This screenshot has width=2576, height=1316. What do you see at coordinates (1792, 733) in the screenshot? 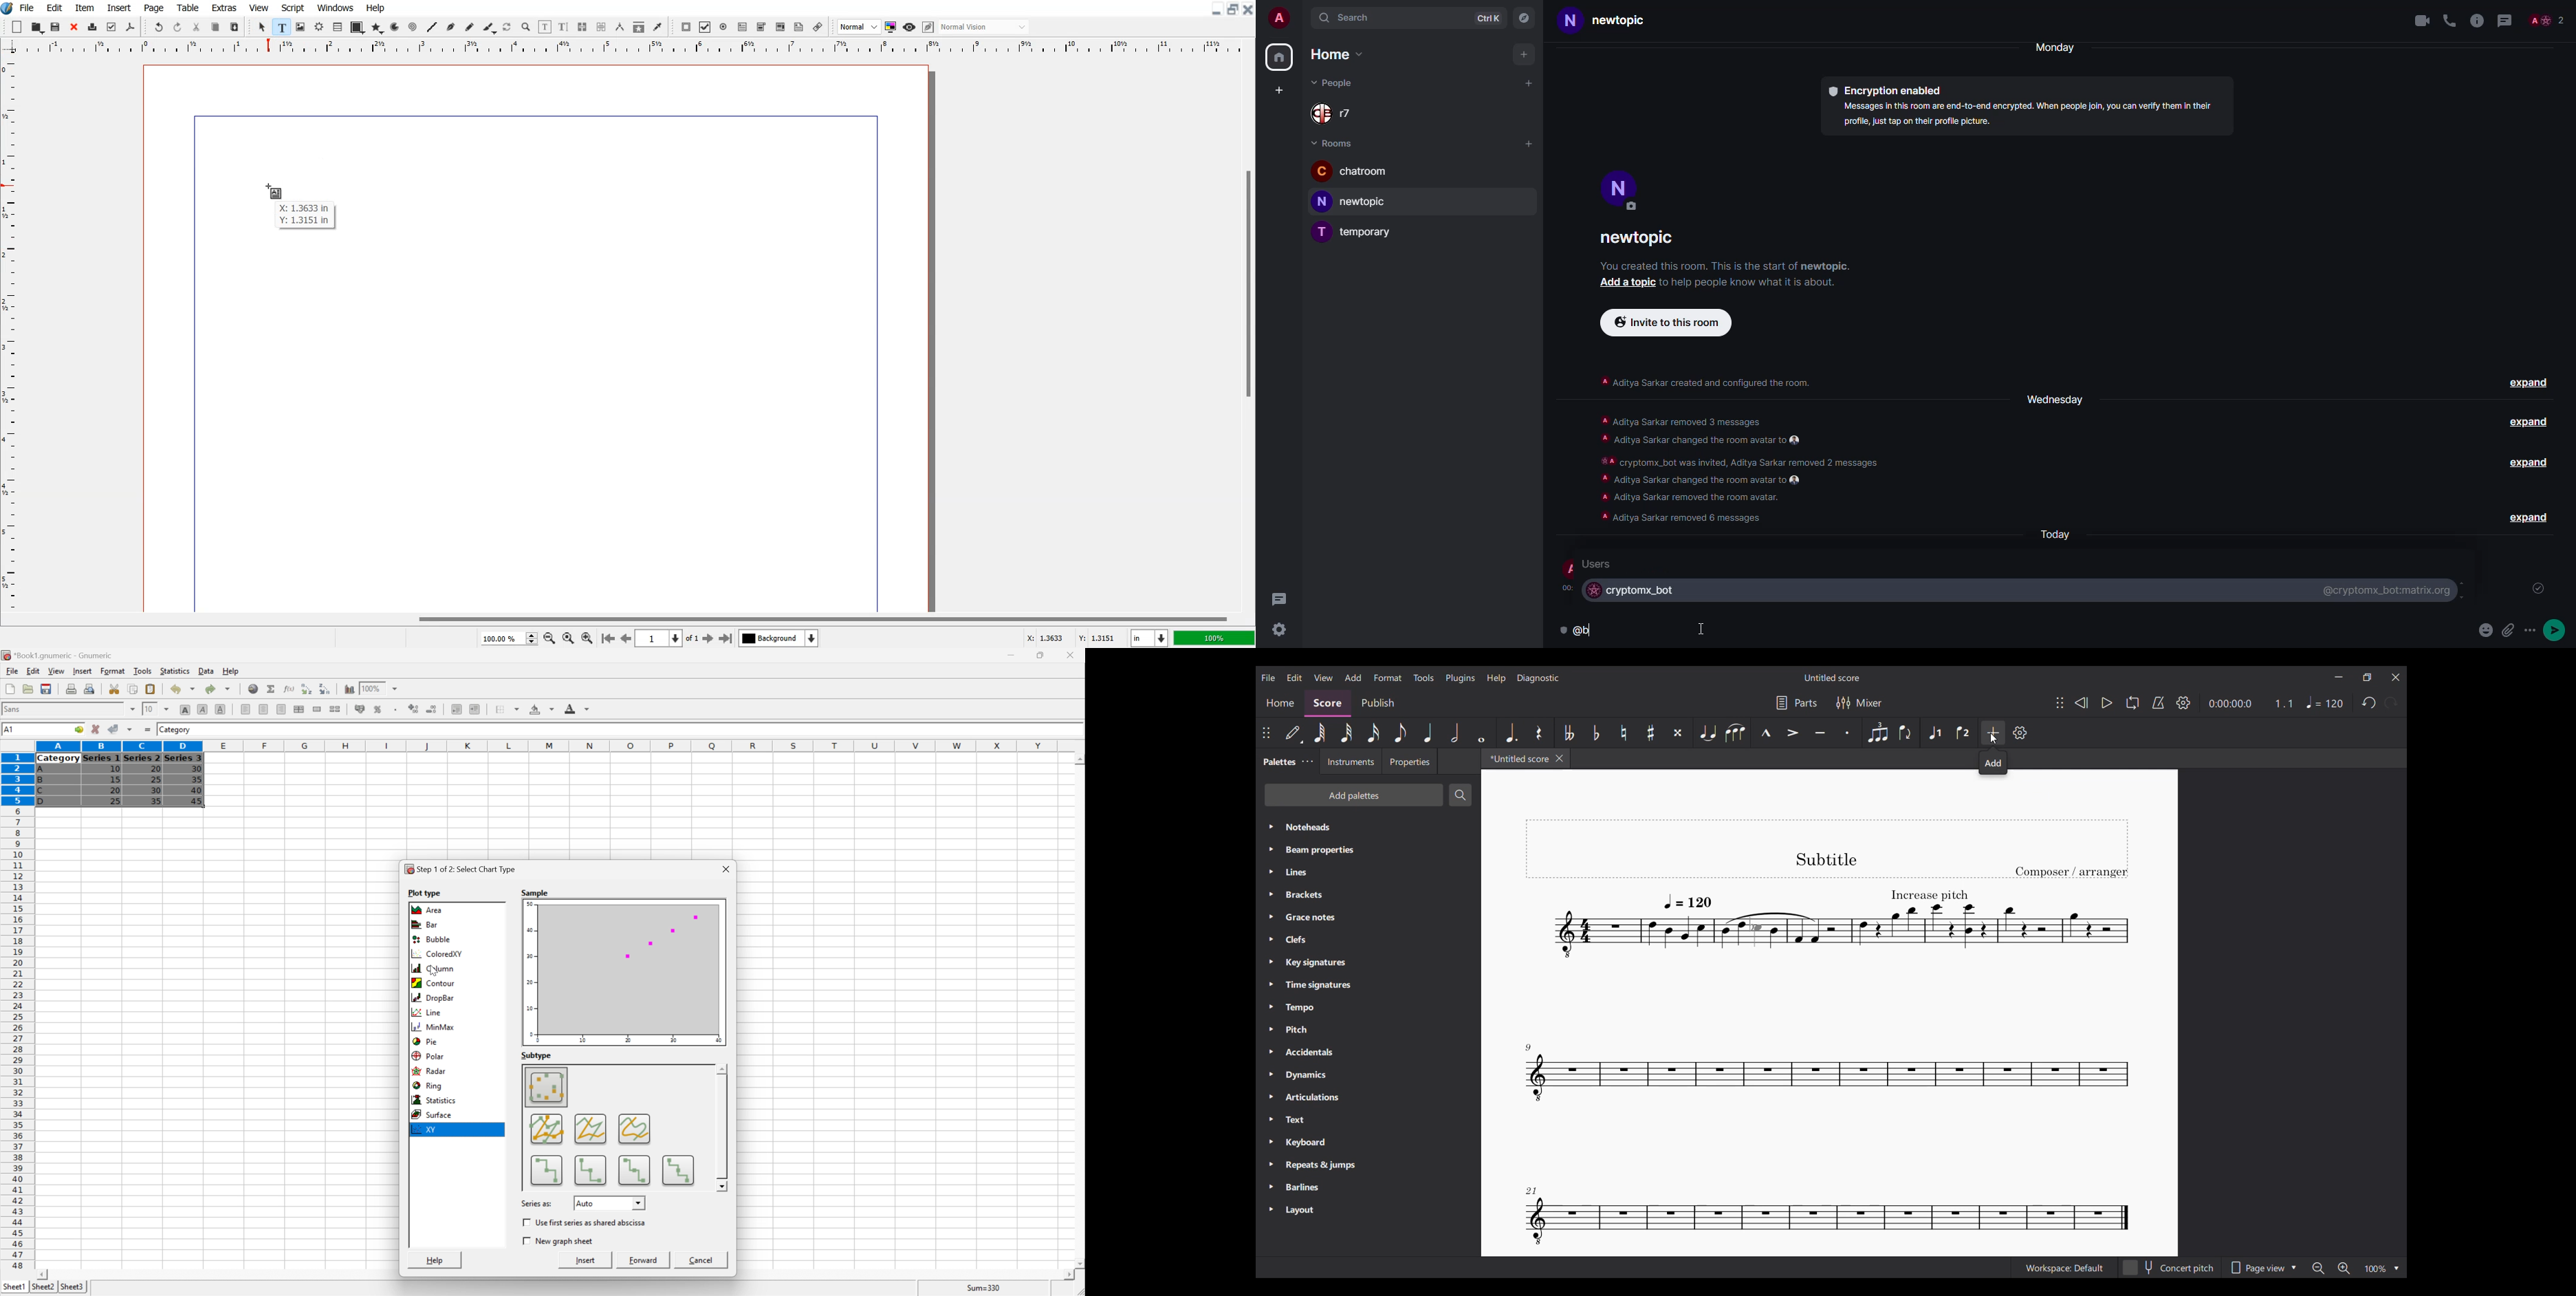
I see `Accent` at bounding box center [1792, 733].